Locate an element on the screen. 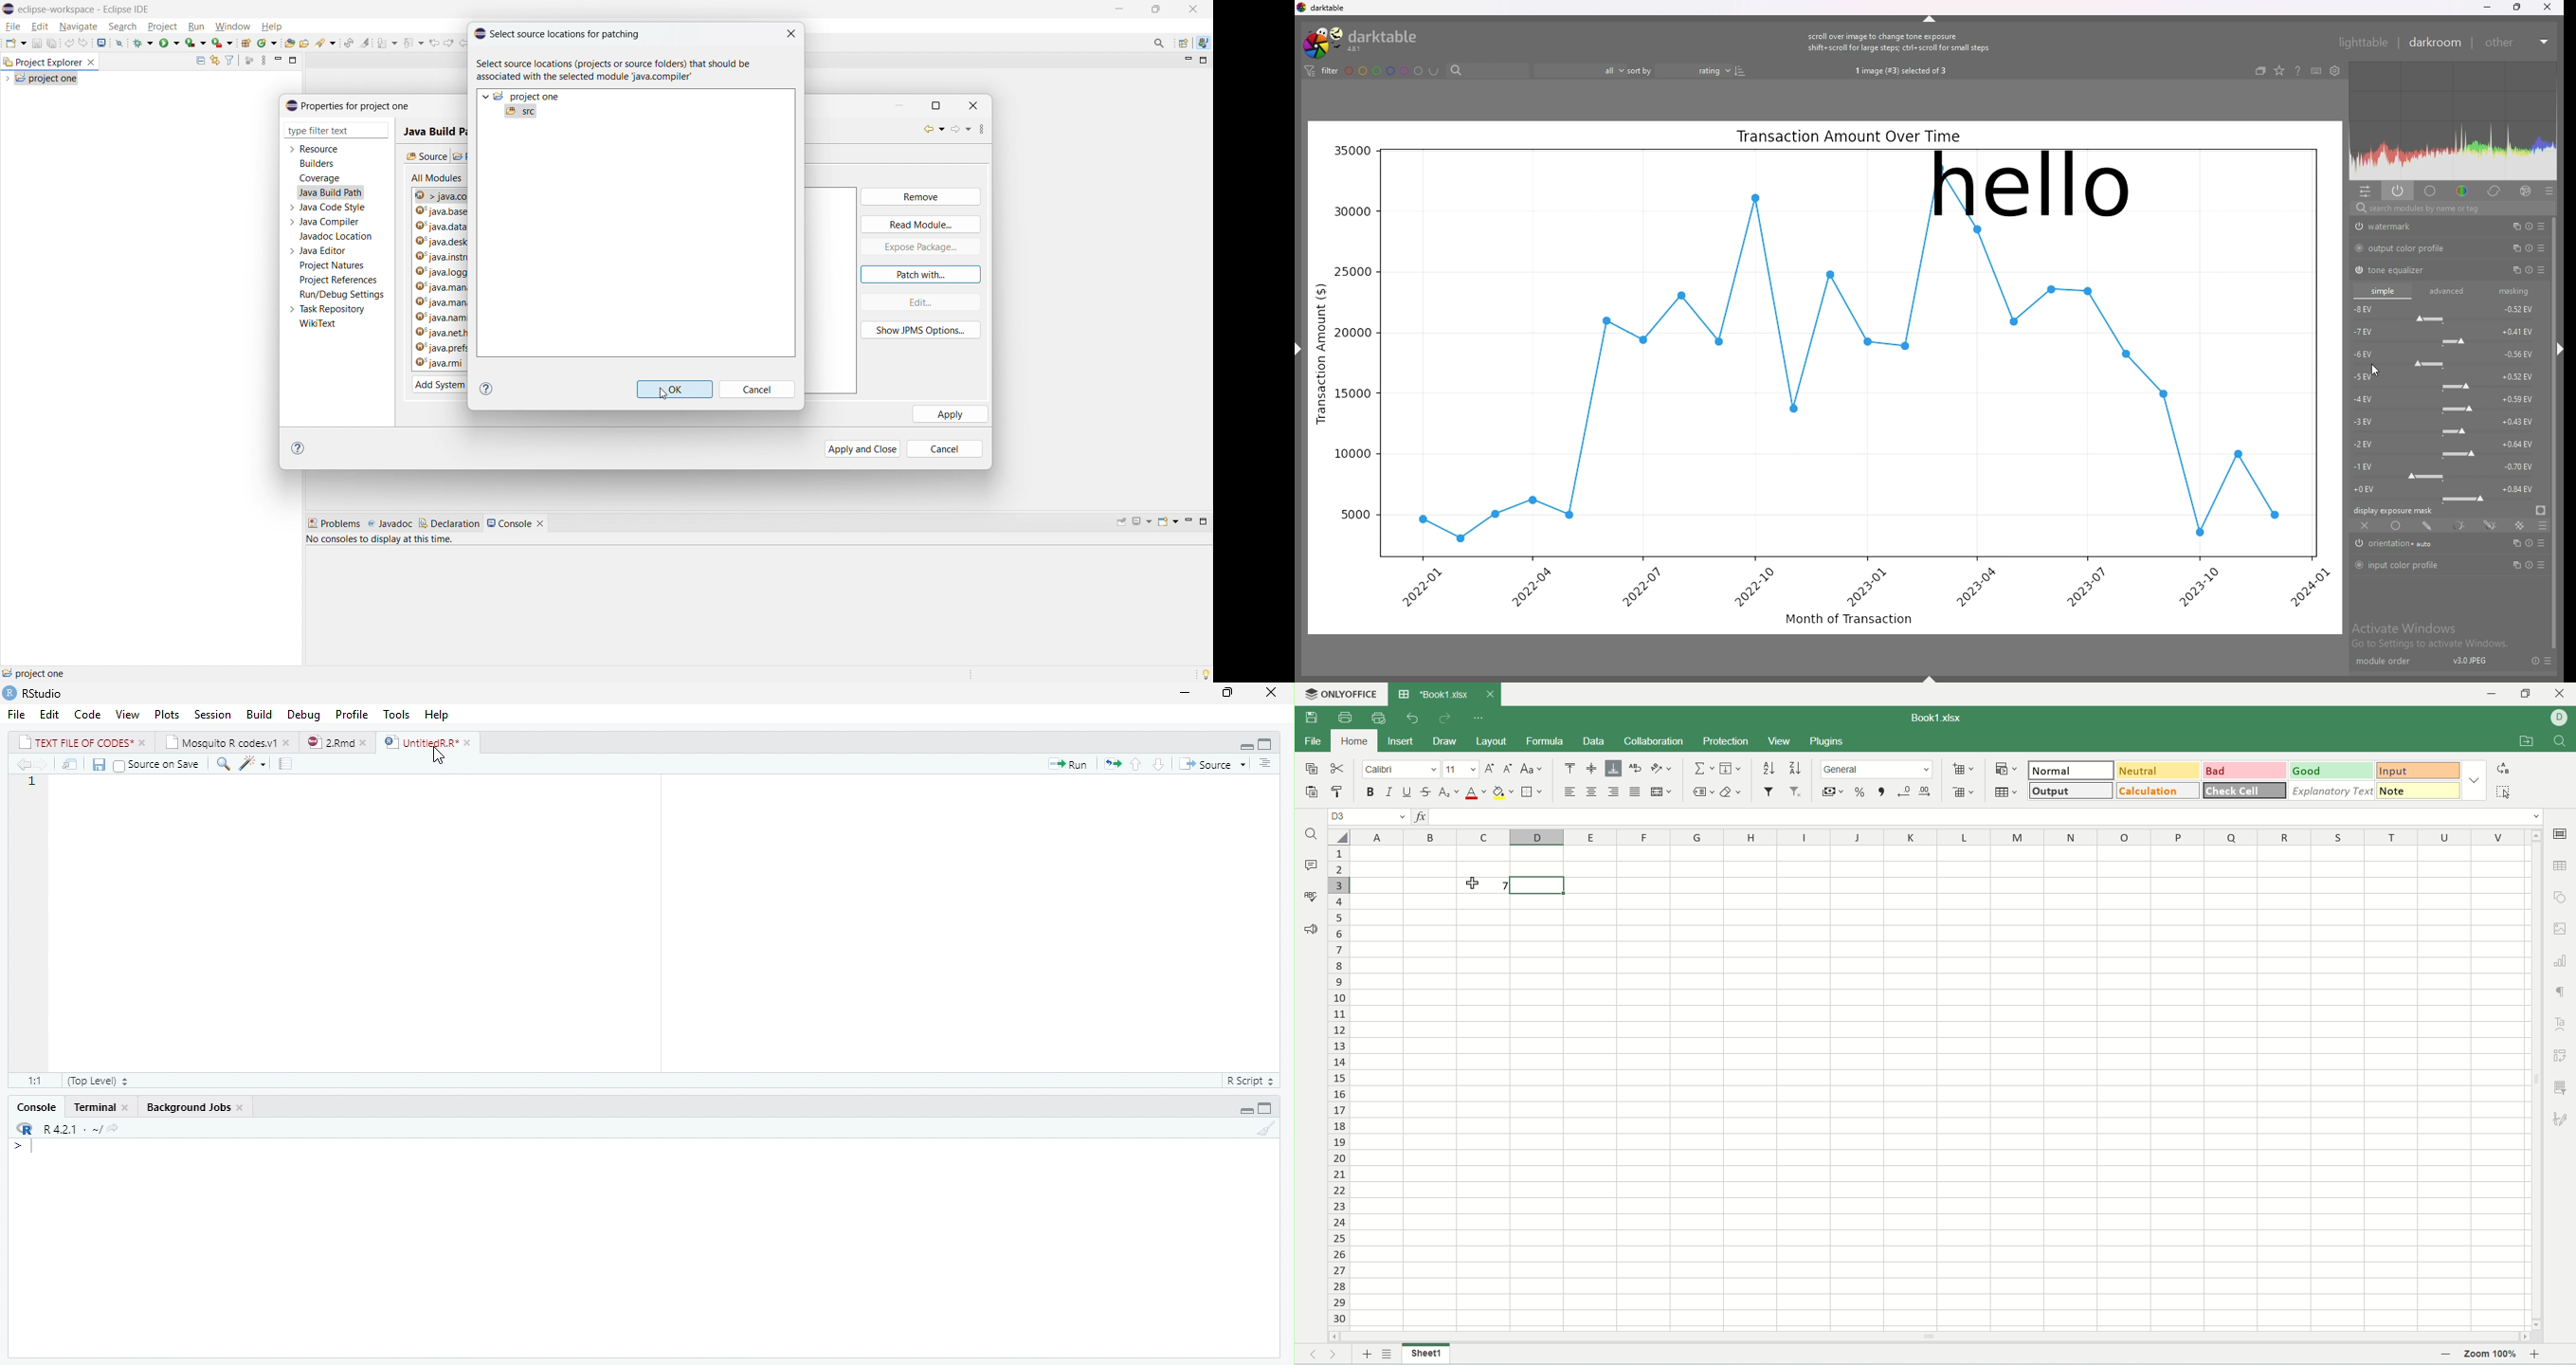  wrap text is located at coordinates (1636, 767).